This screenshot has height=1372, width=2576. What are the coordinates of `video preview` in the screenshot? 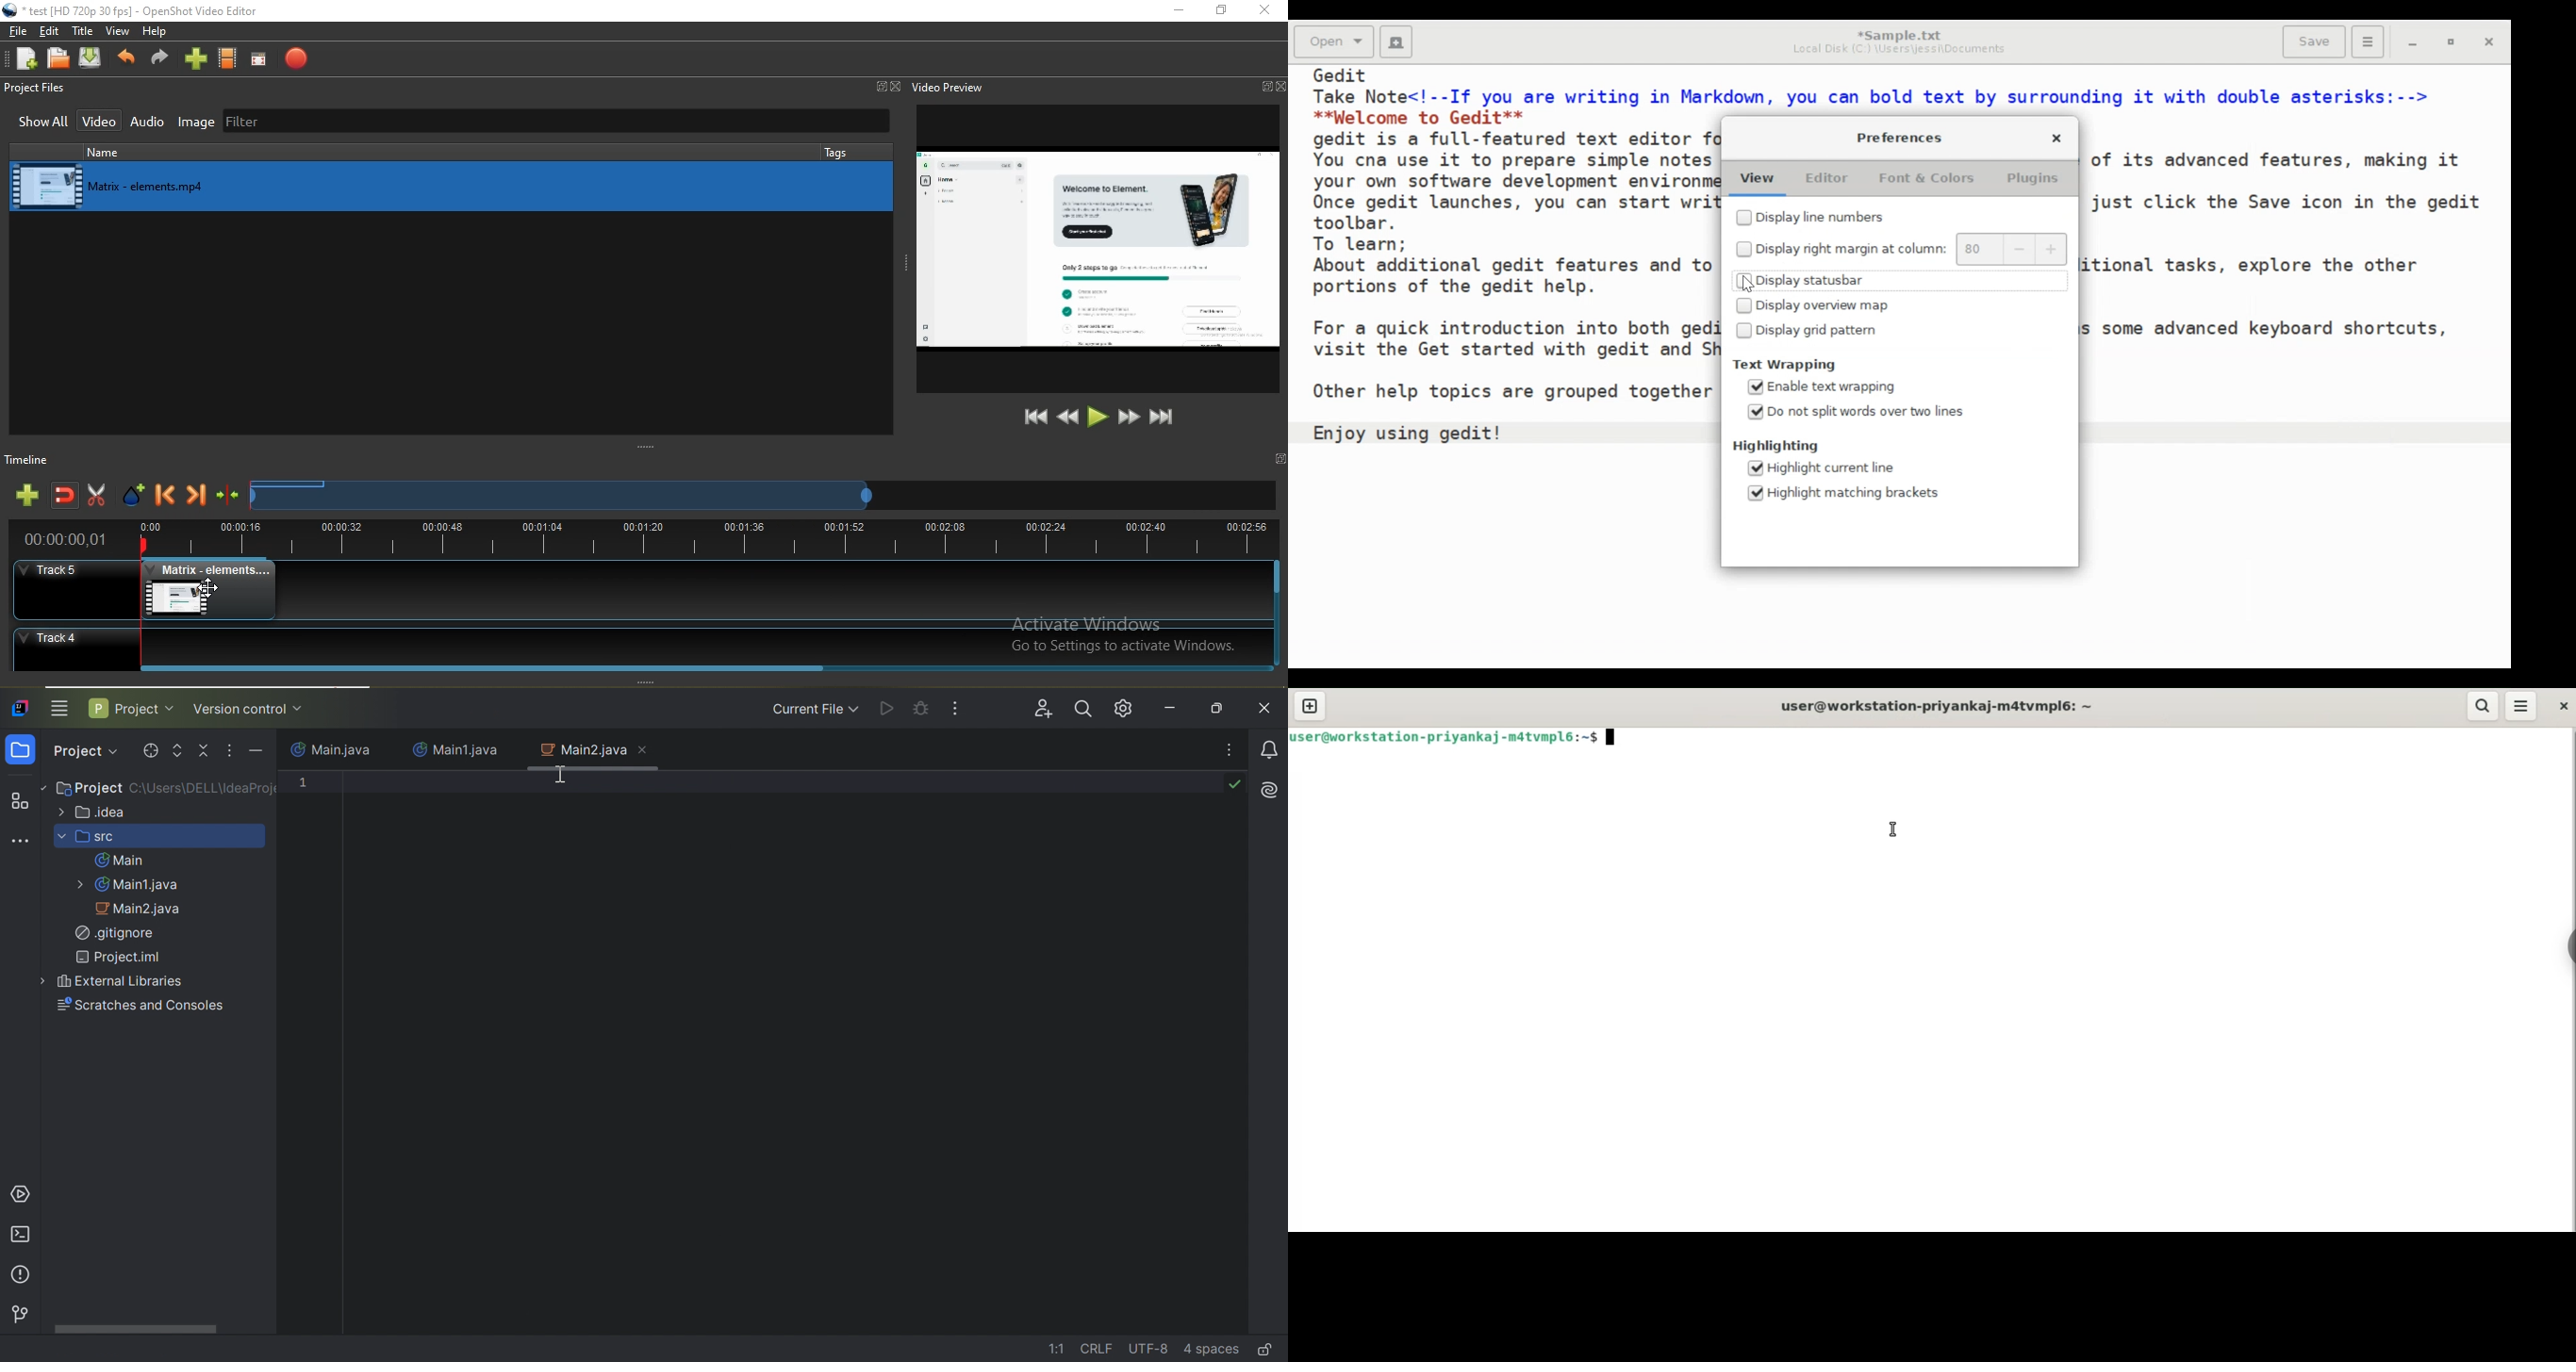 It's located at (1102, 245).